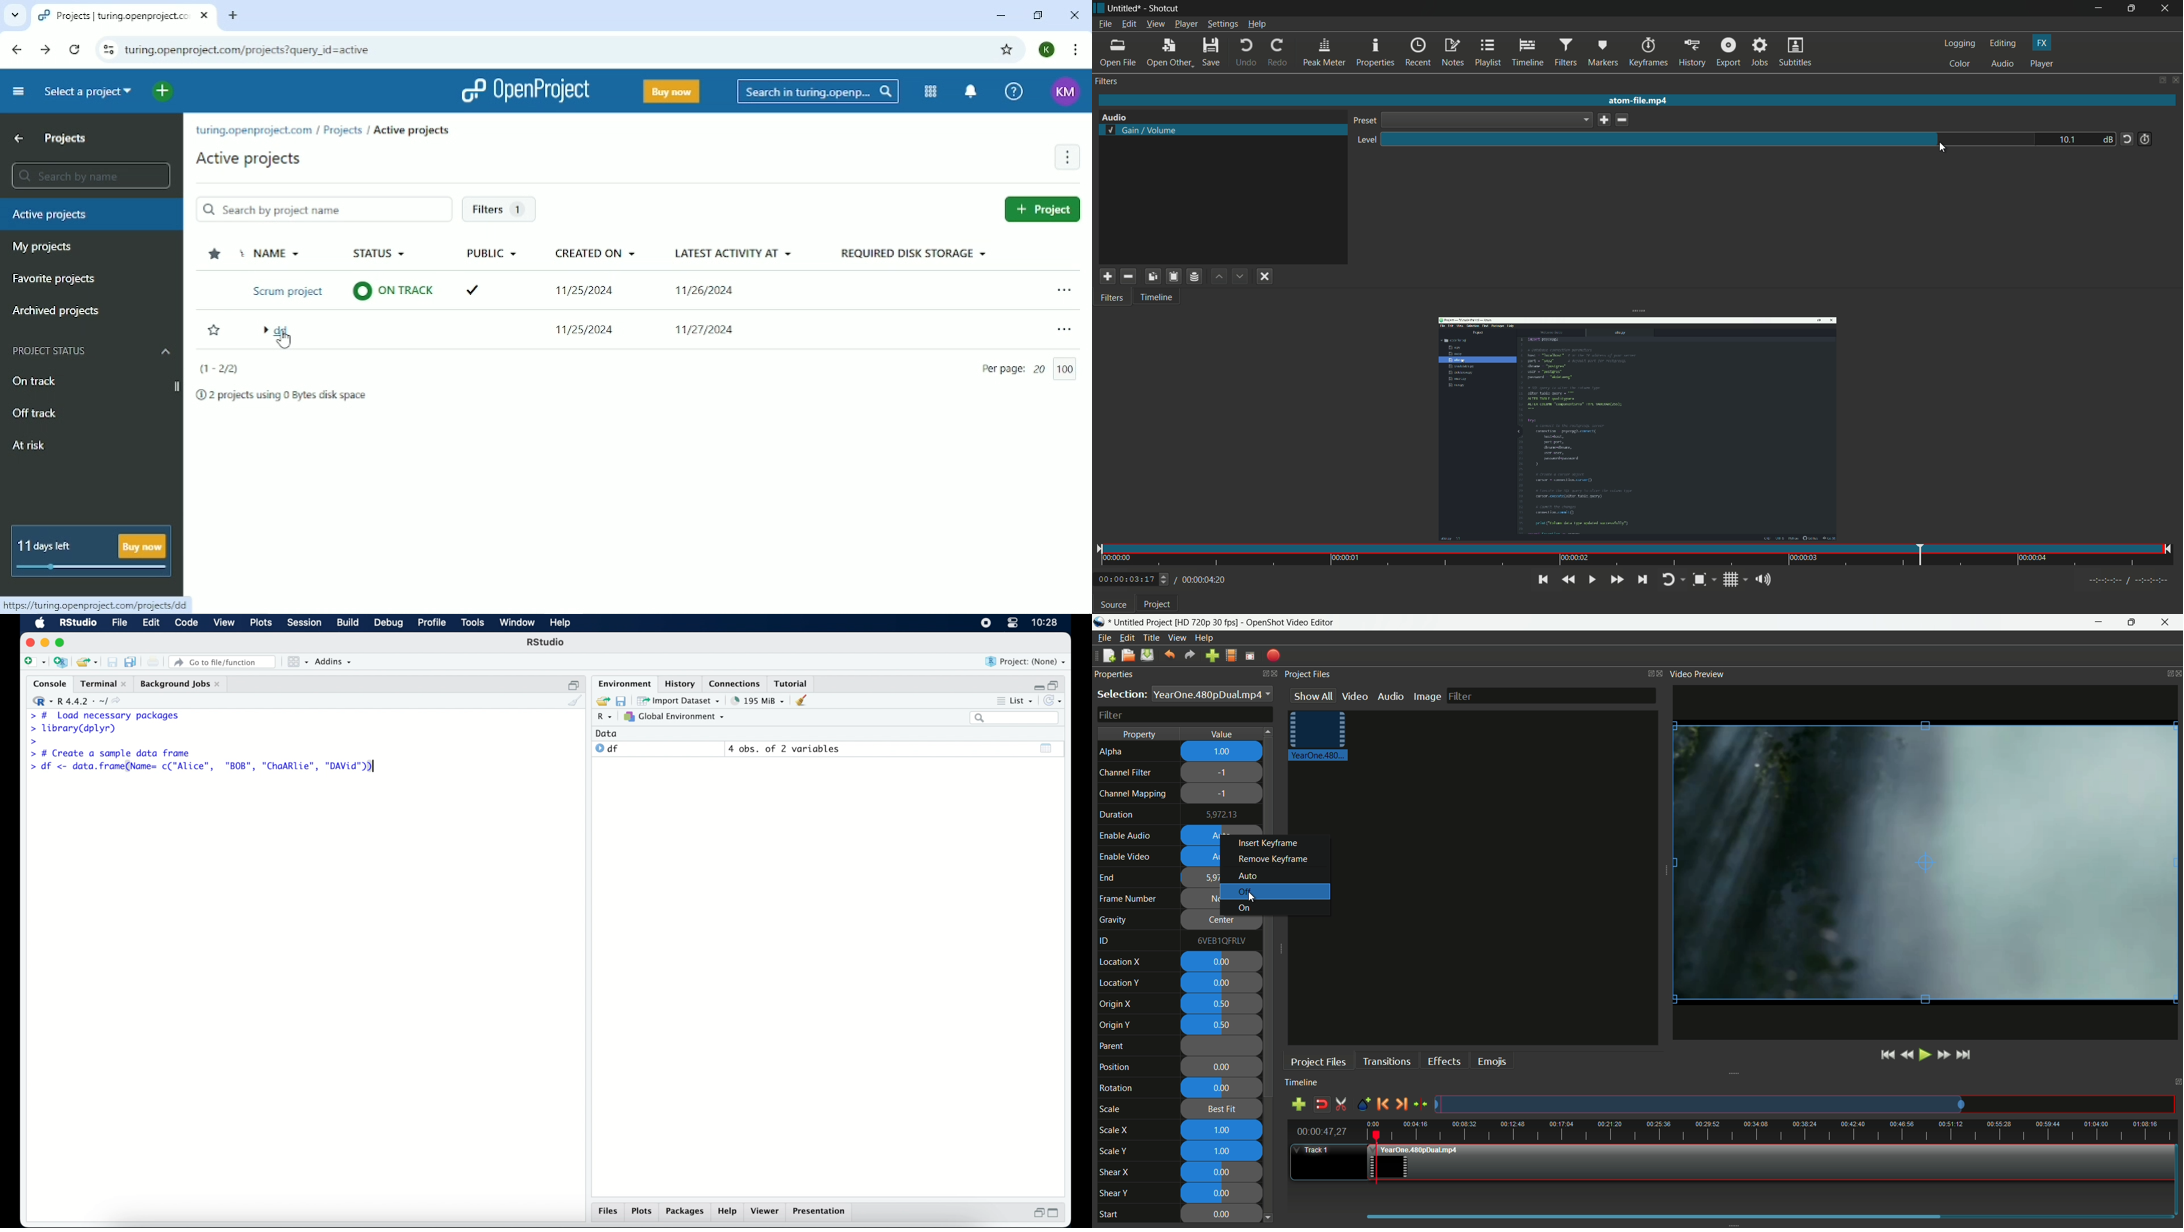  What do you see at coordinates (1205, 637) in the screenshot?
I see `help menu` at bounding box center [1205, 637].